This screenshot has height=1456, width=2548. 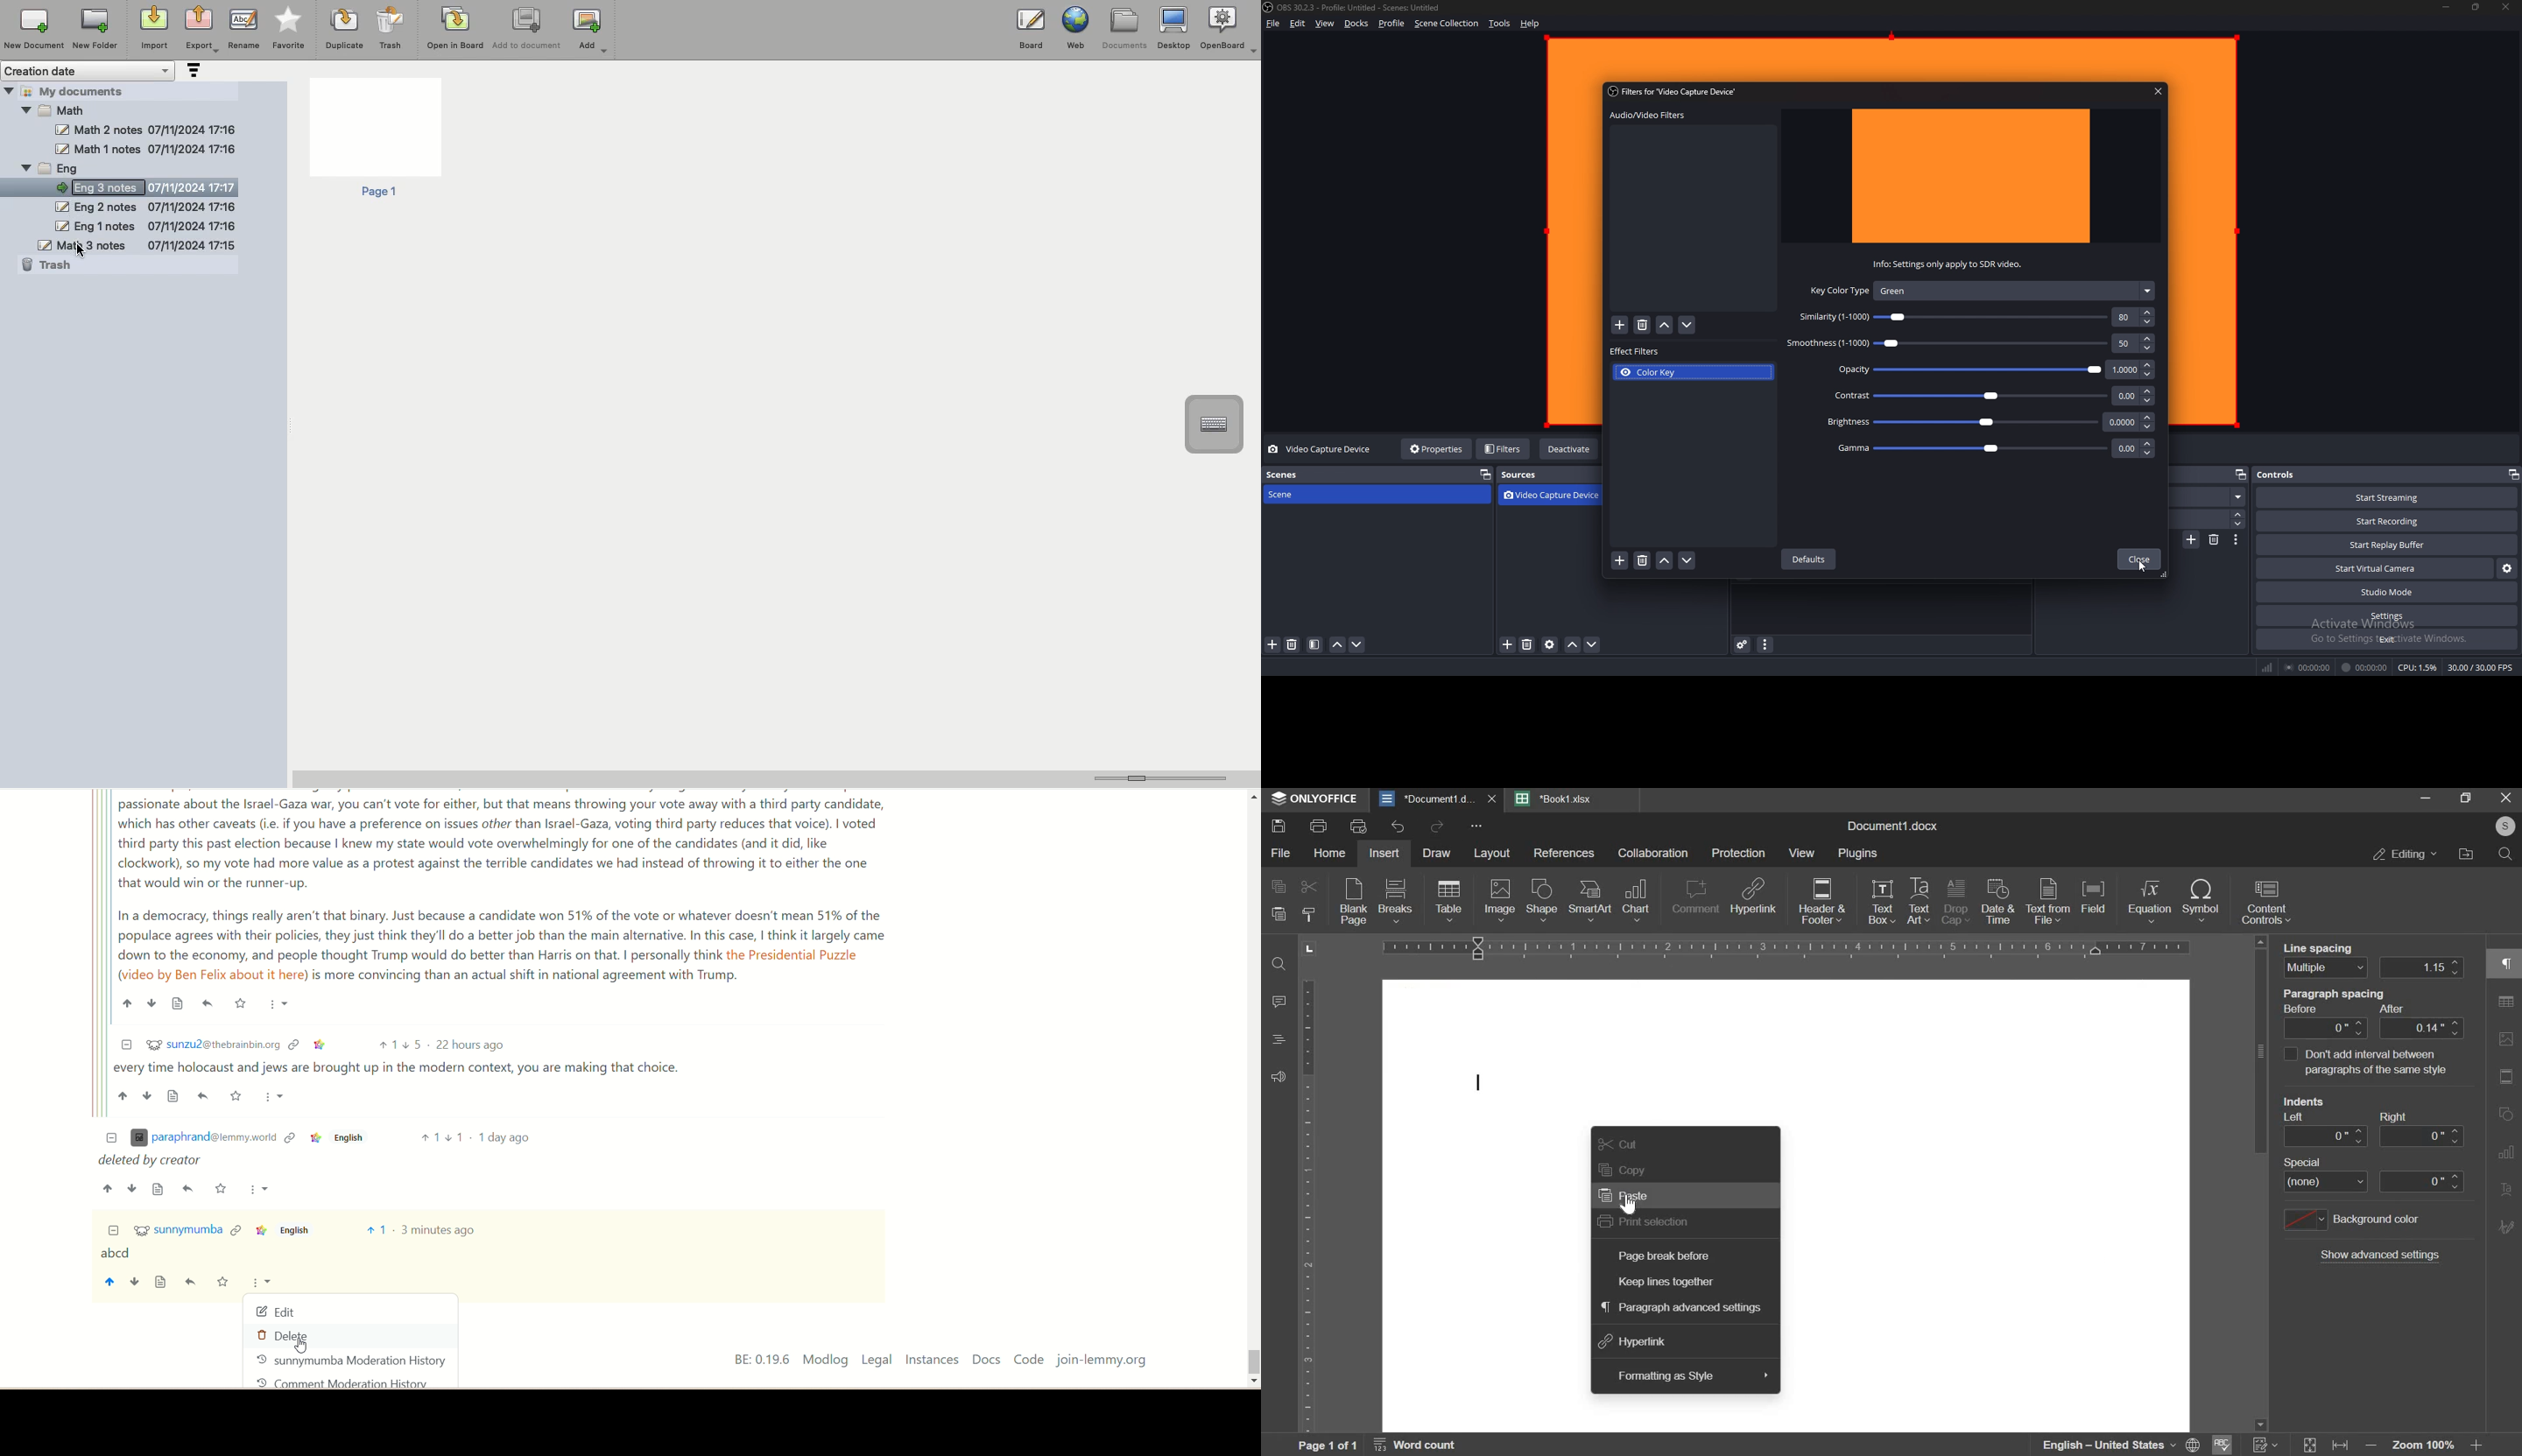 I want to click on cursor, so click(x=2140, y=567).